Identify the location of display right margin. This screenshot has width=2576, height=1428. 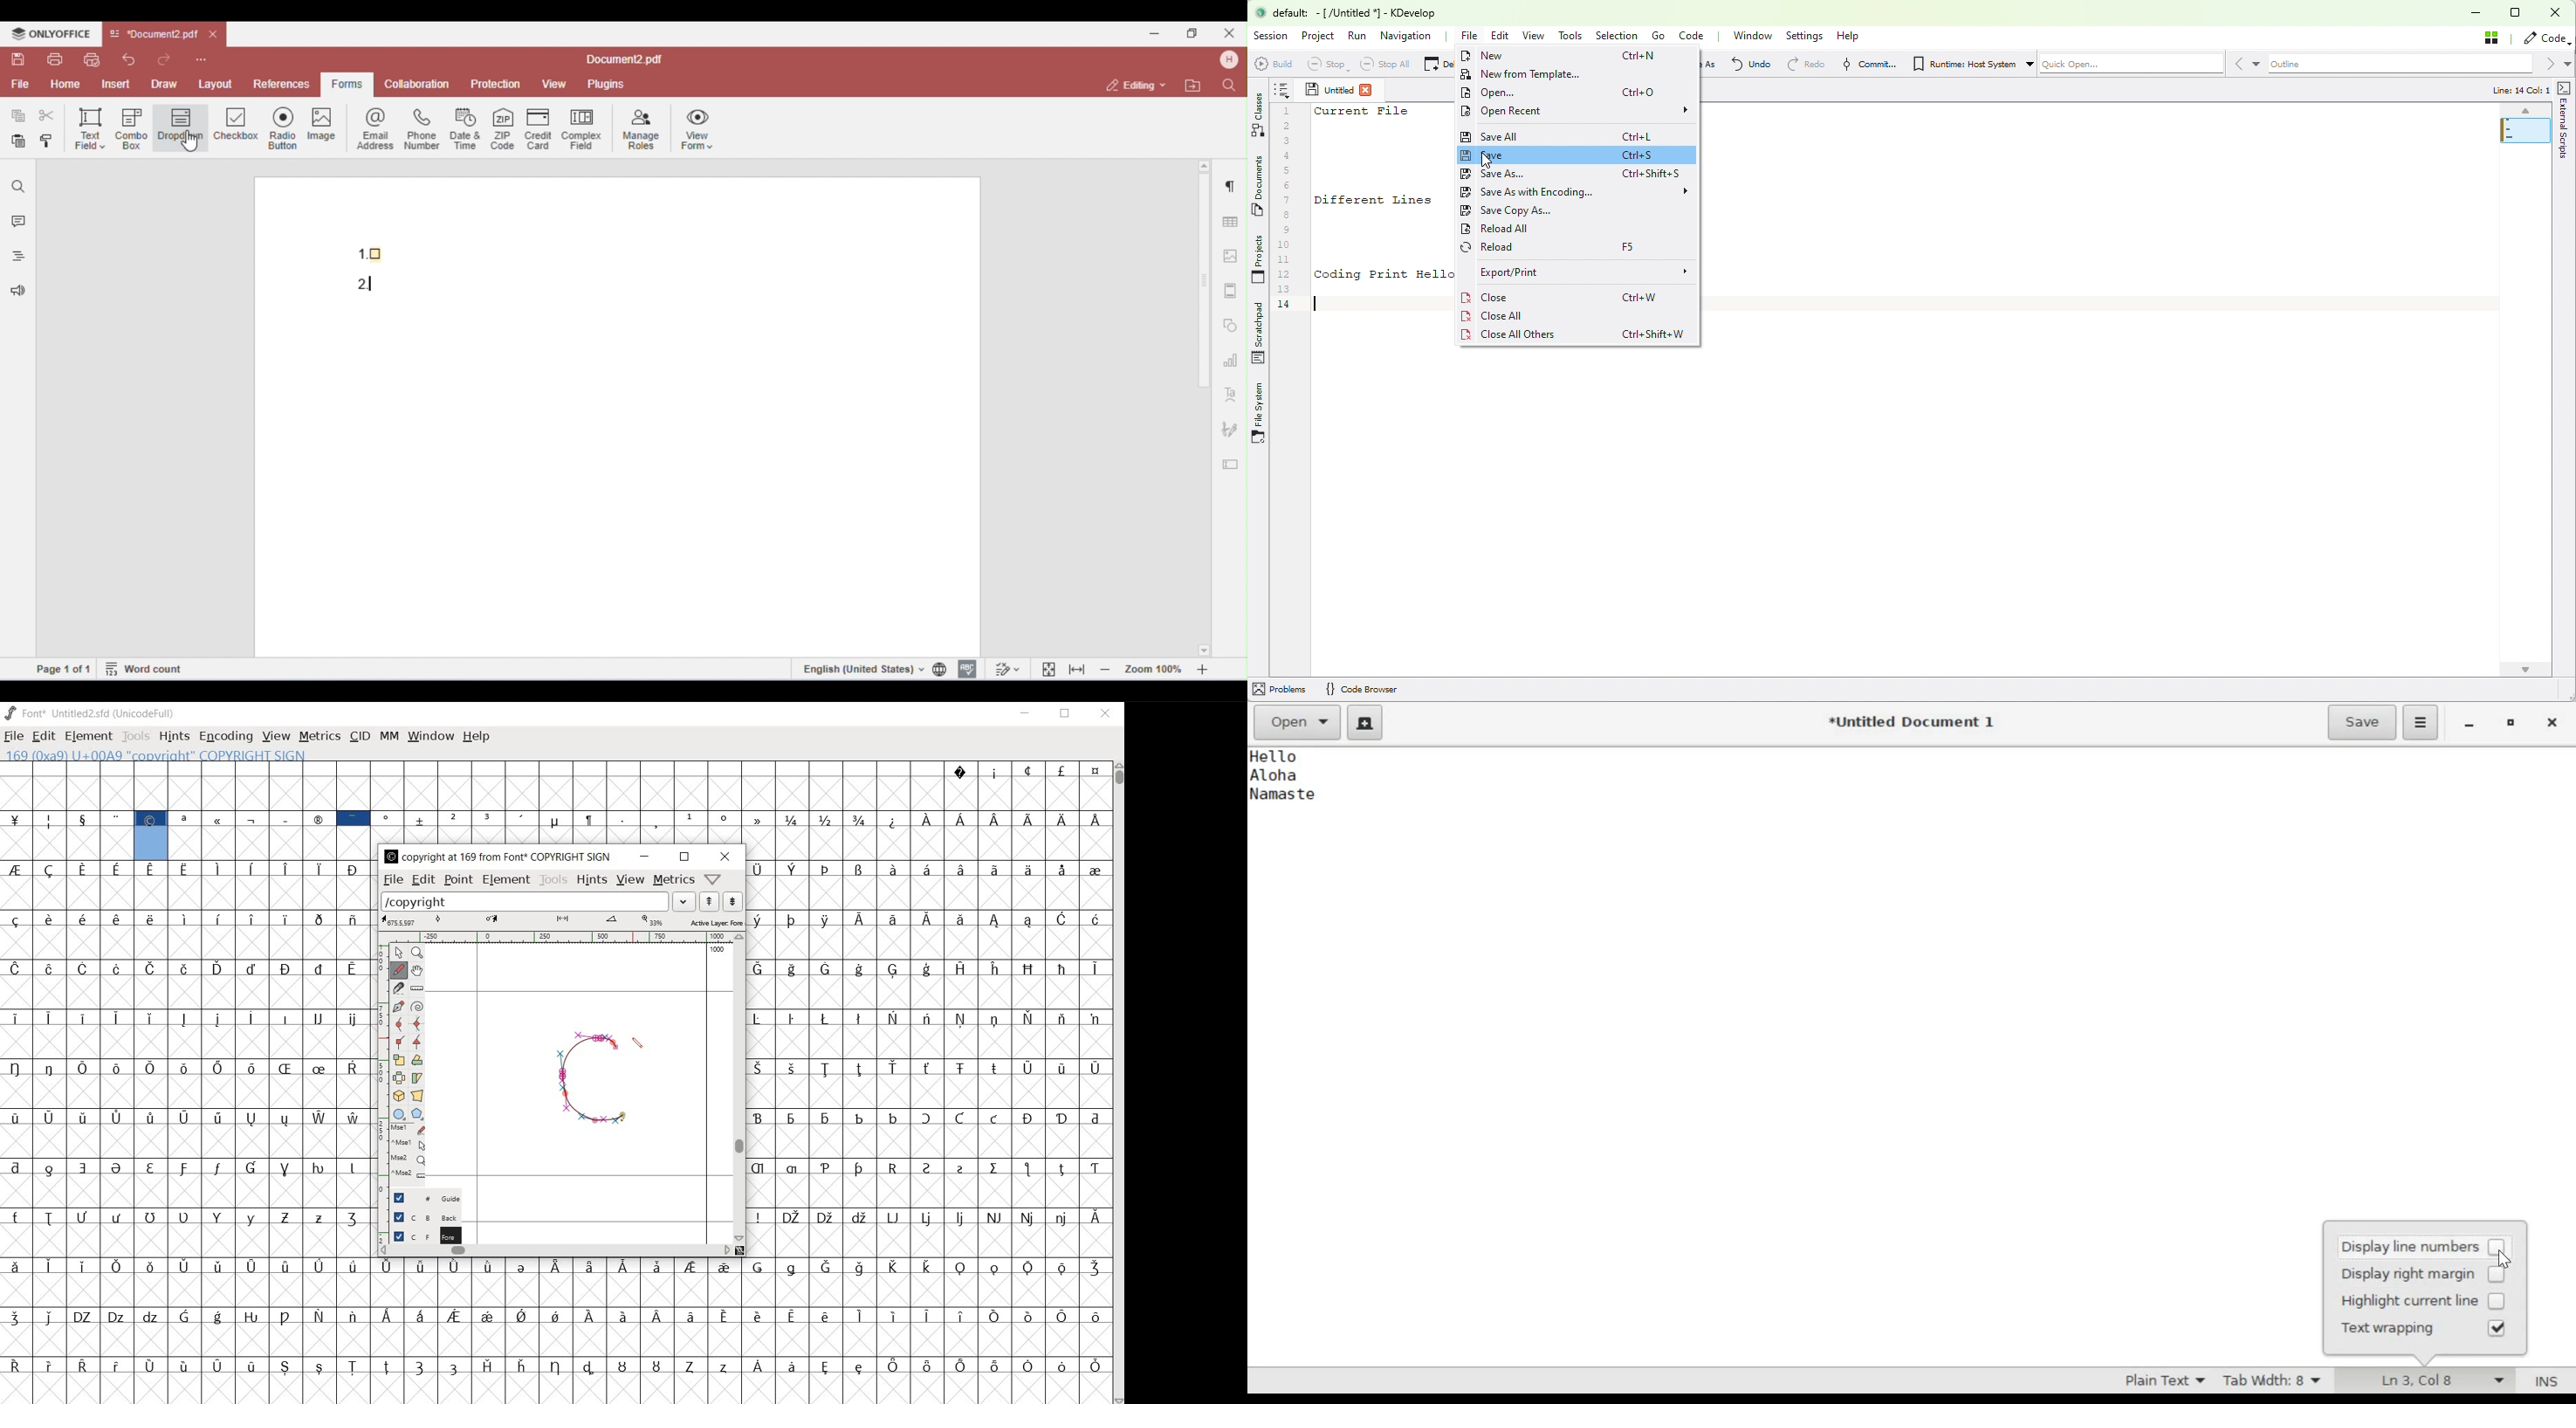
(2404, 1275).